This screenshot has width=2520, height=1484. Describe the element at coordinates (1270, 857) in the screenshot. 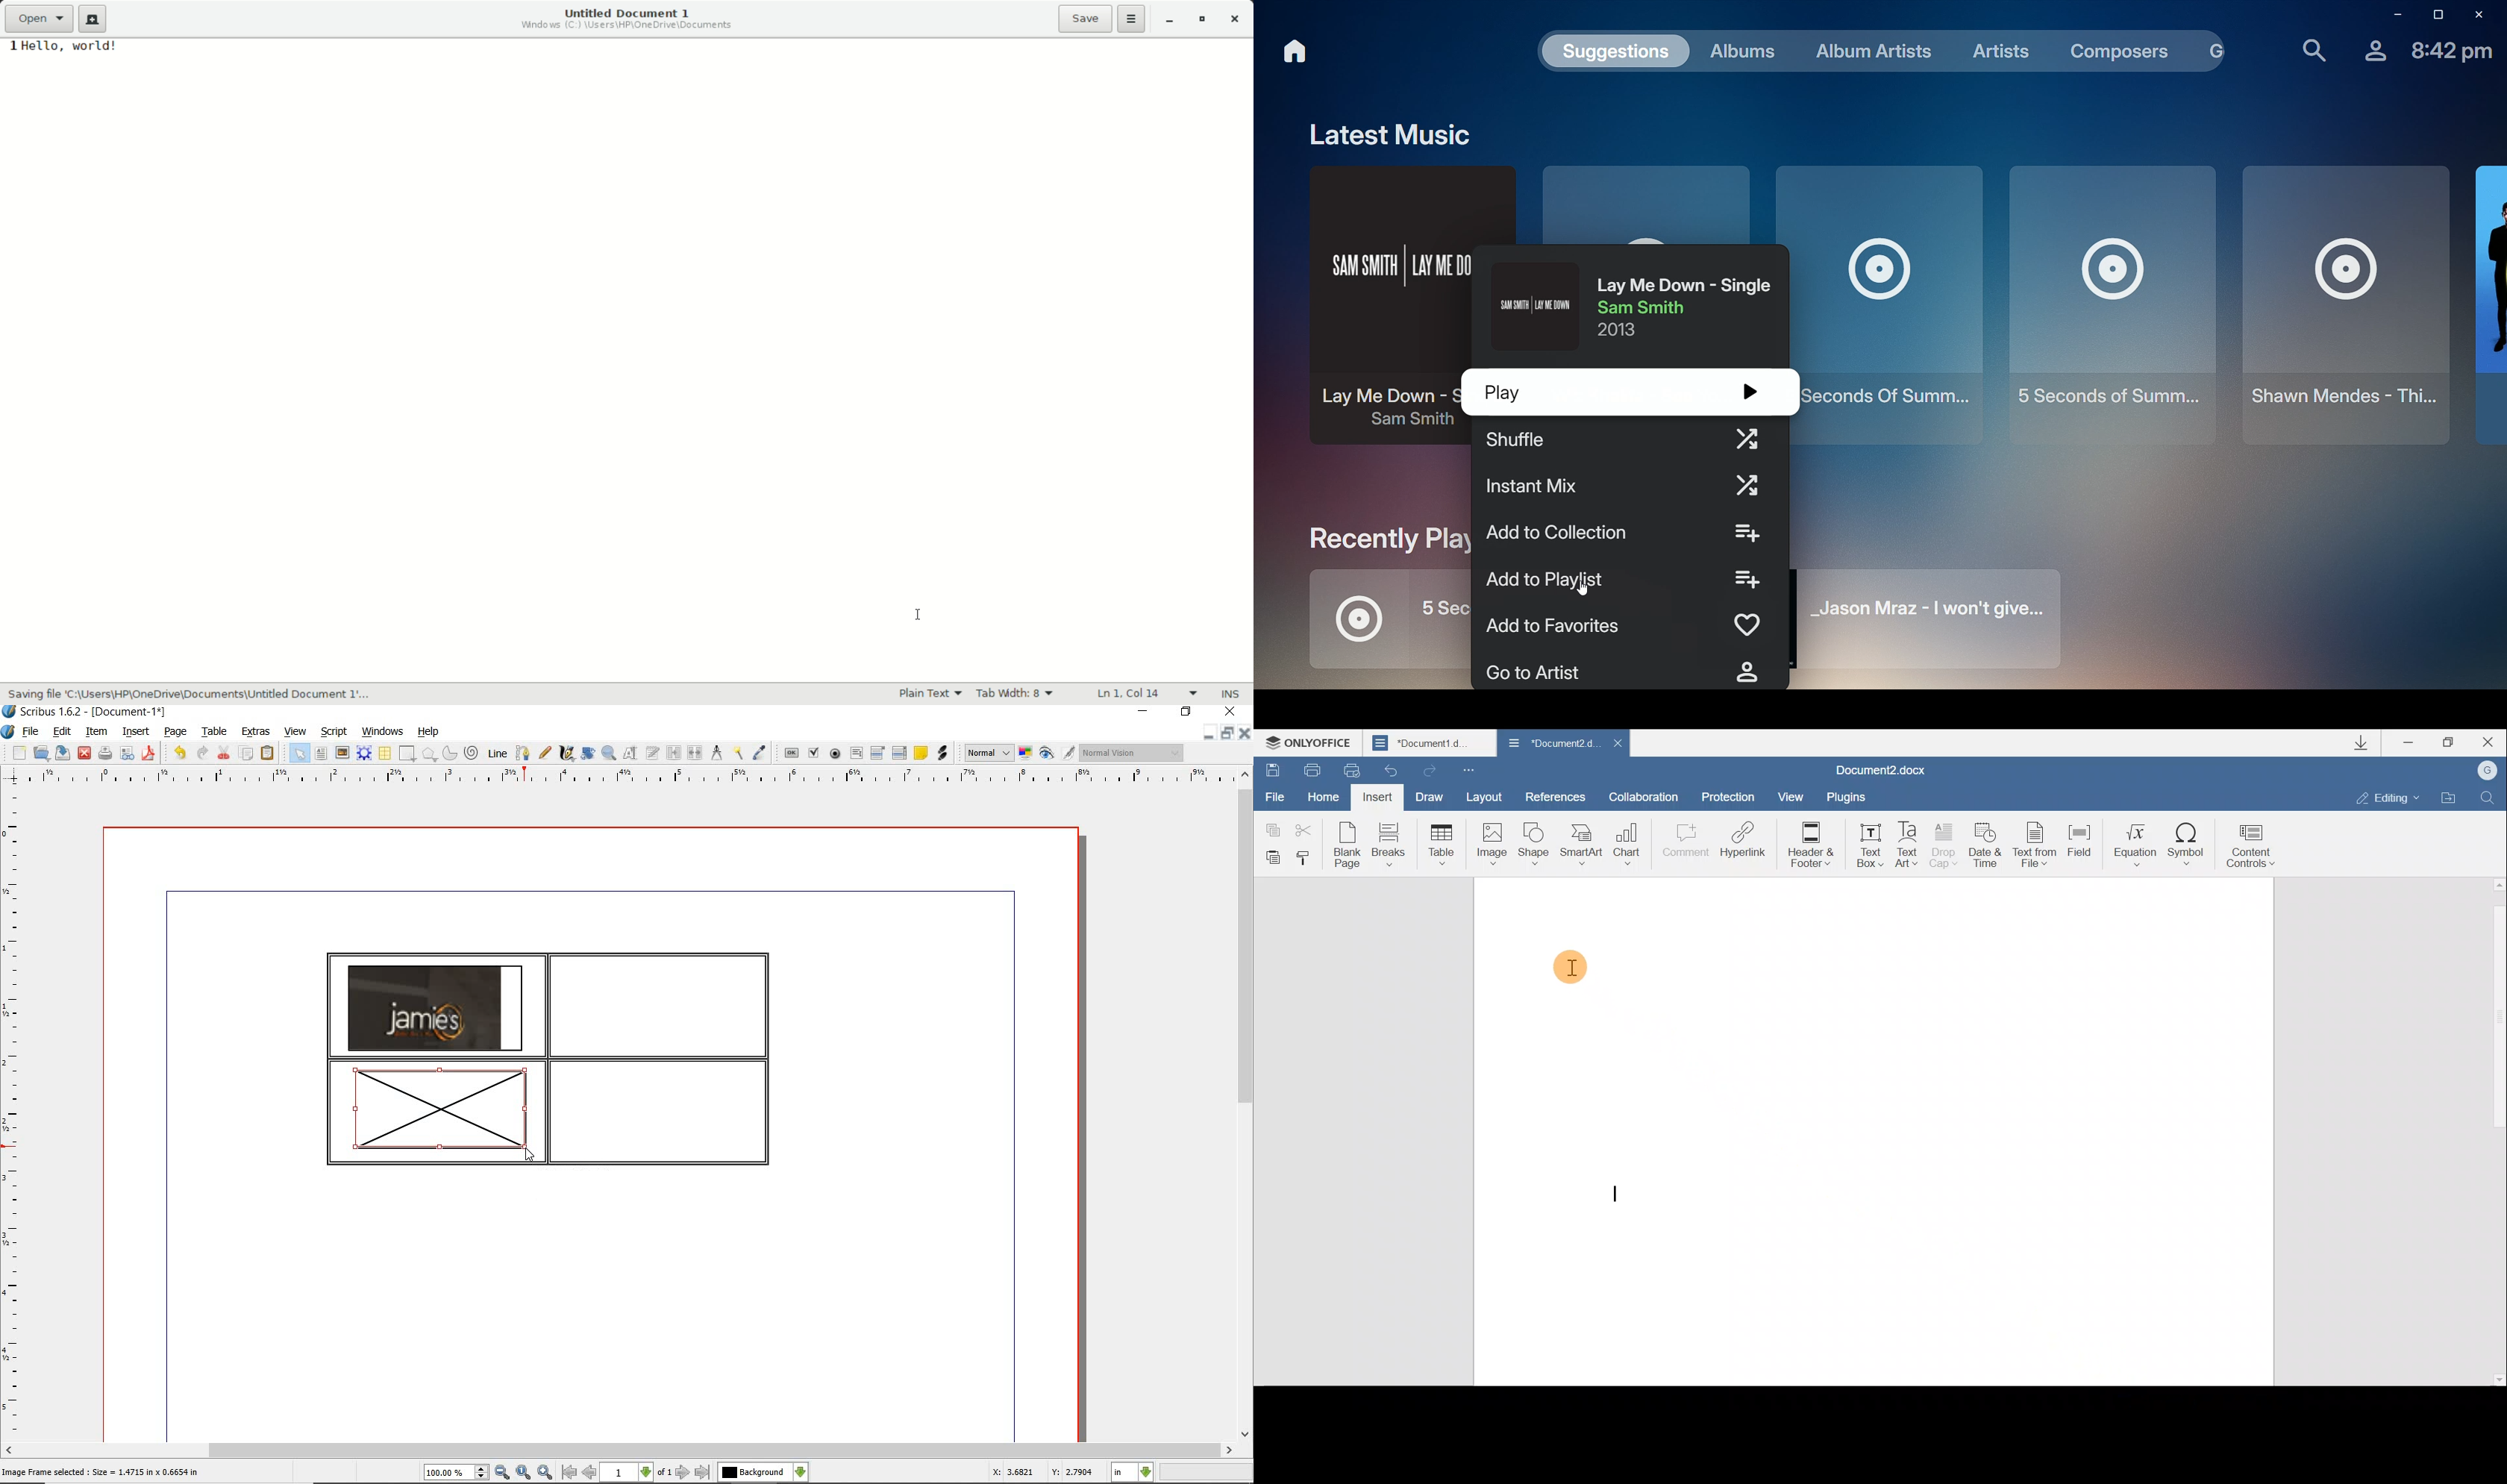

I see `Paste` at that location.